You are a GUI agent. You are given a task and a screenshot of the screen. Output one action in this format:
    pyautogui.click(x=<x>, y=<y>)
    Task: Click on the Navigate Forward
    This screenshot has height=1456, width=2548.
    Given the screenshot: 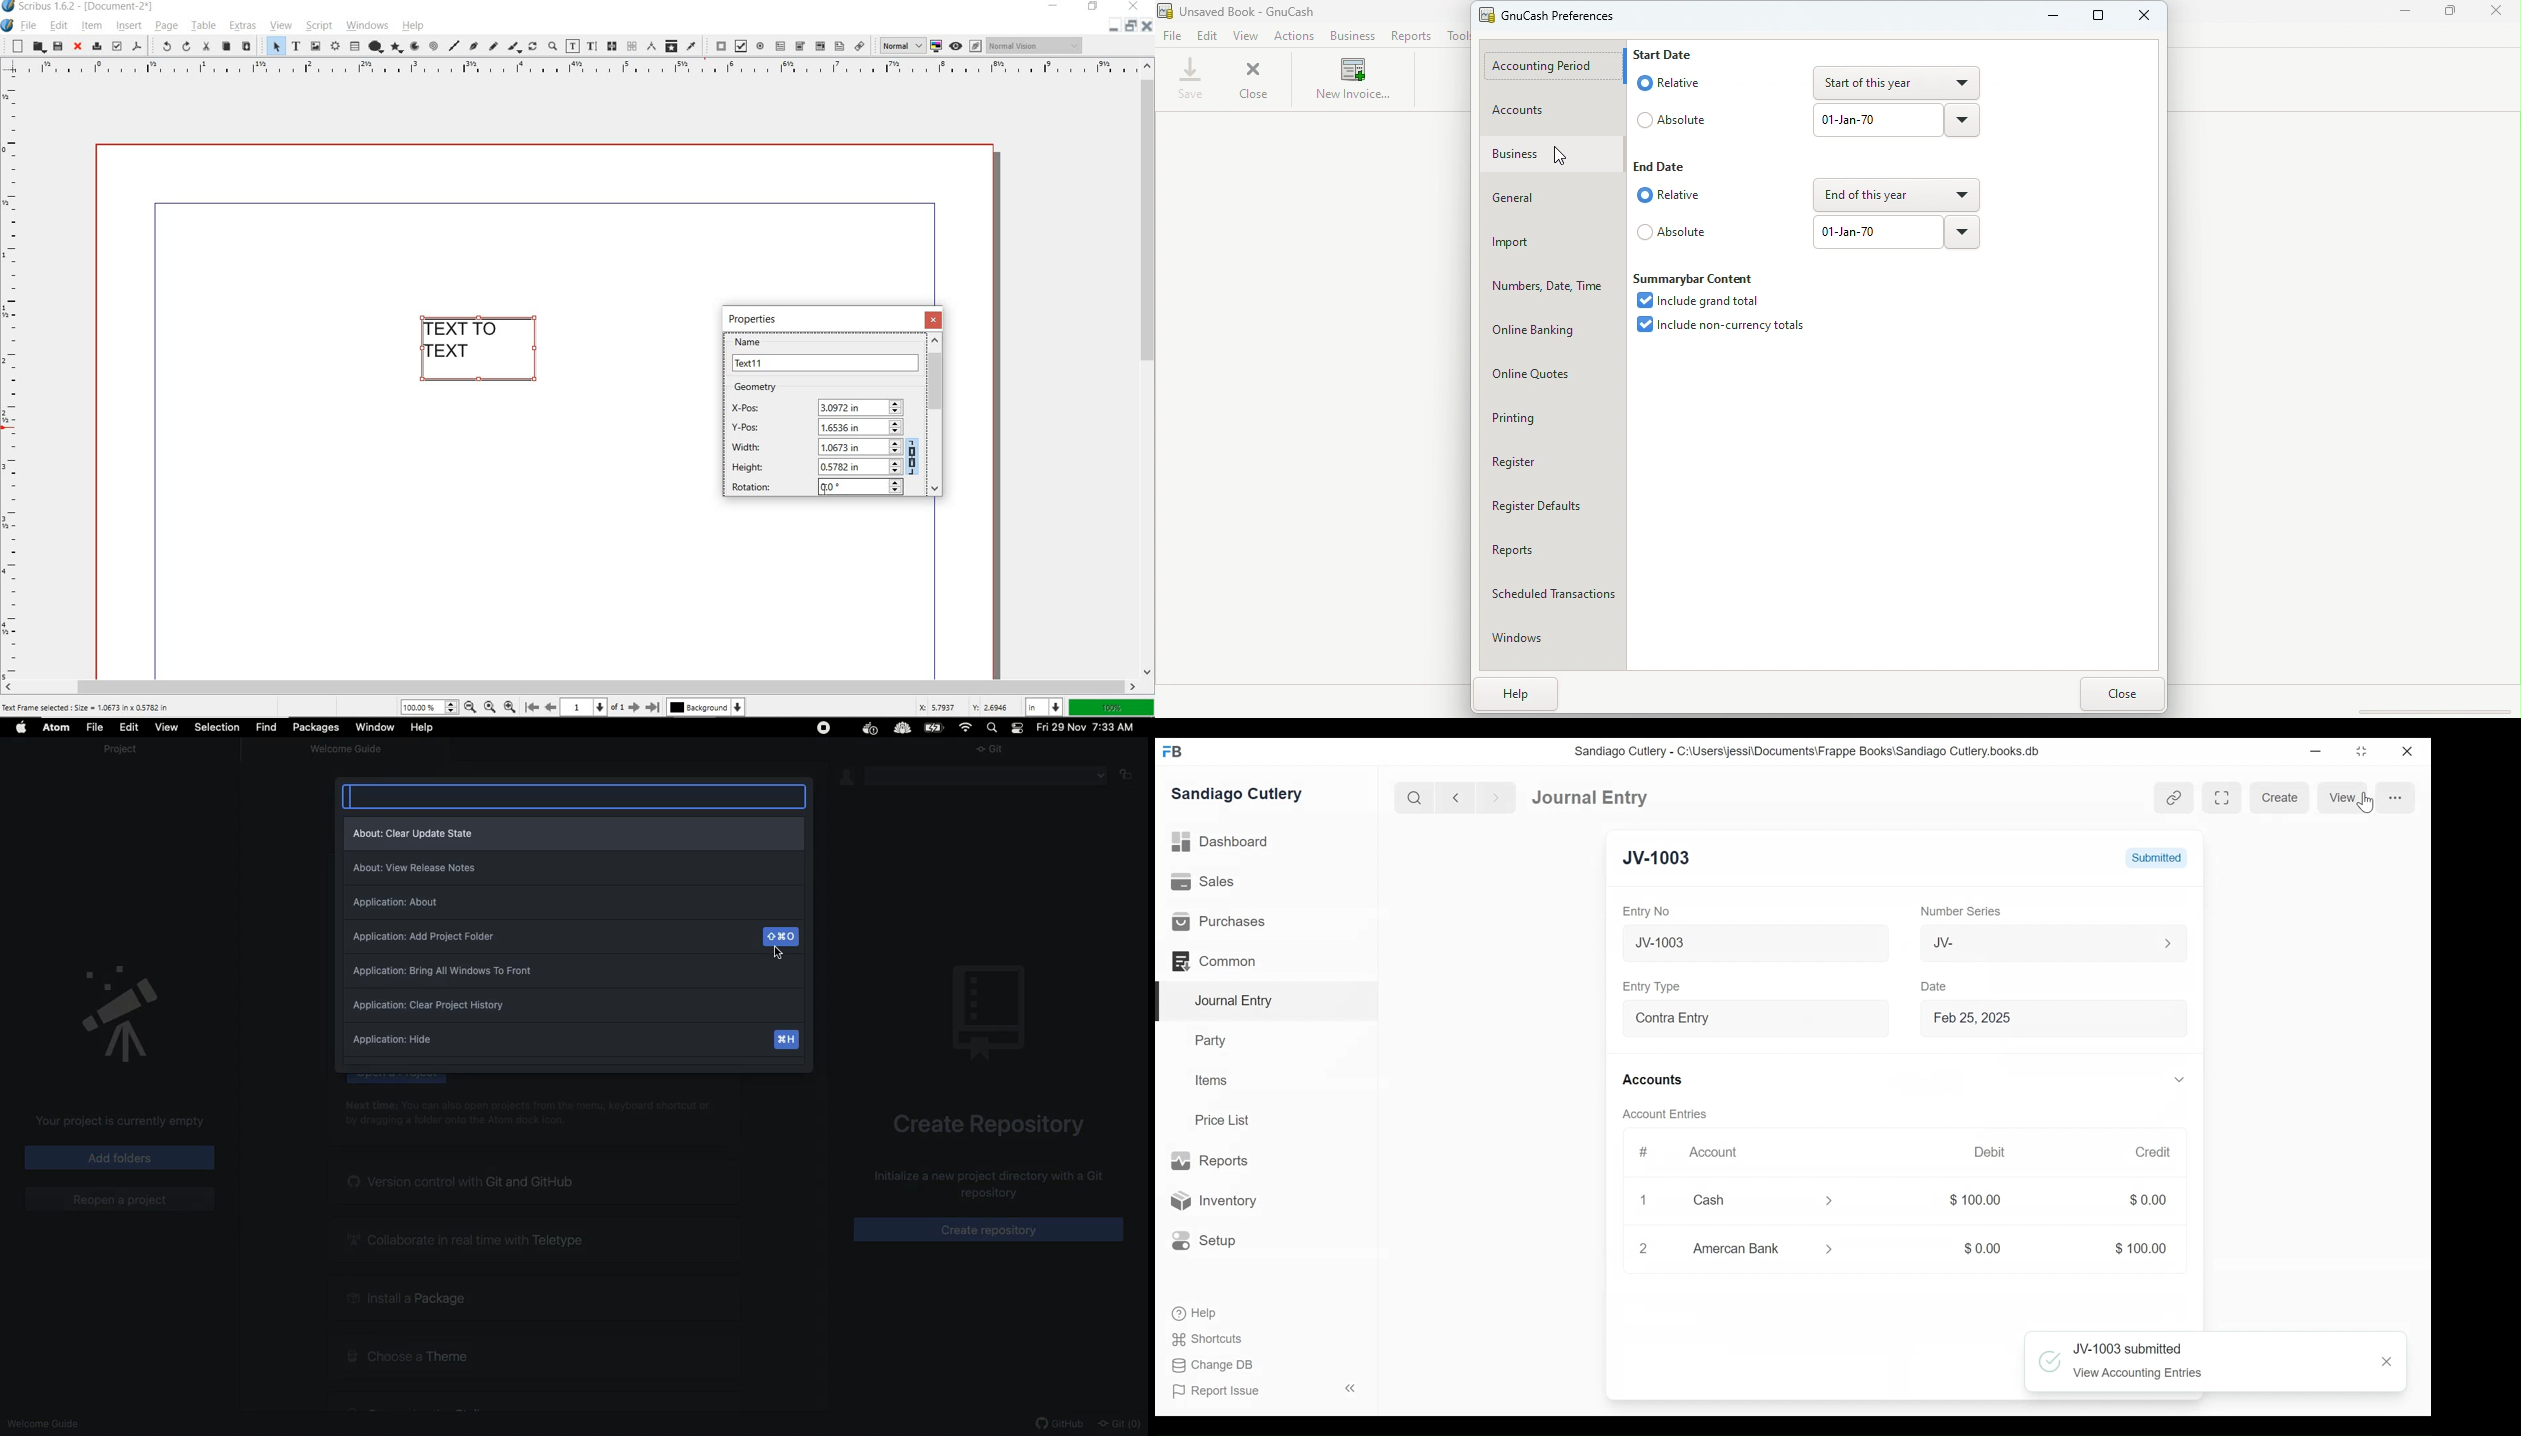 What is the action you would take?
    pyautogui.click(x=1497, y=796)
    